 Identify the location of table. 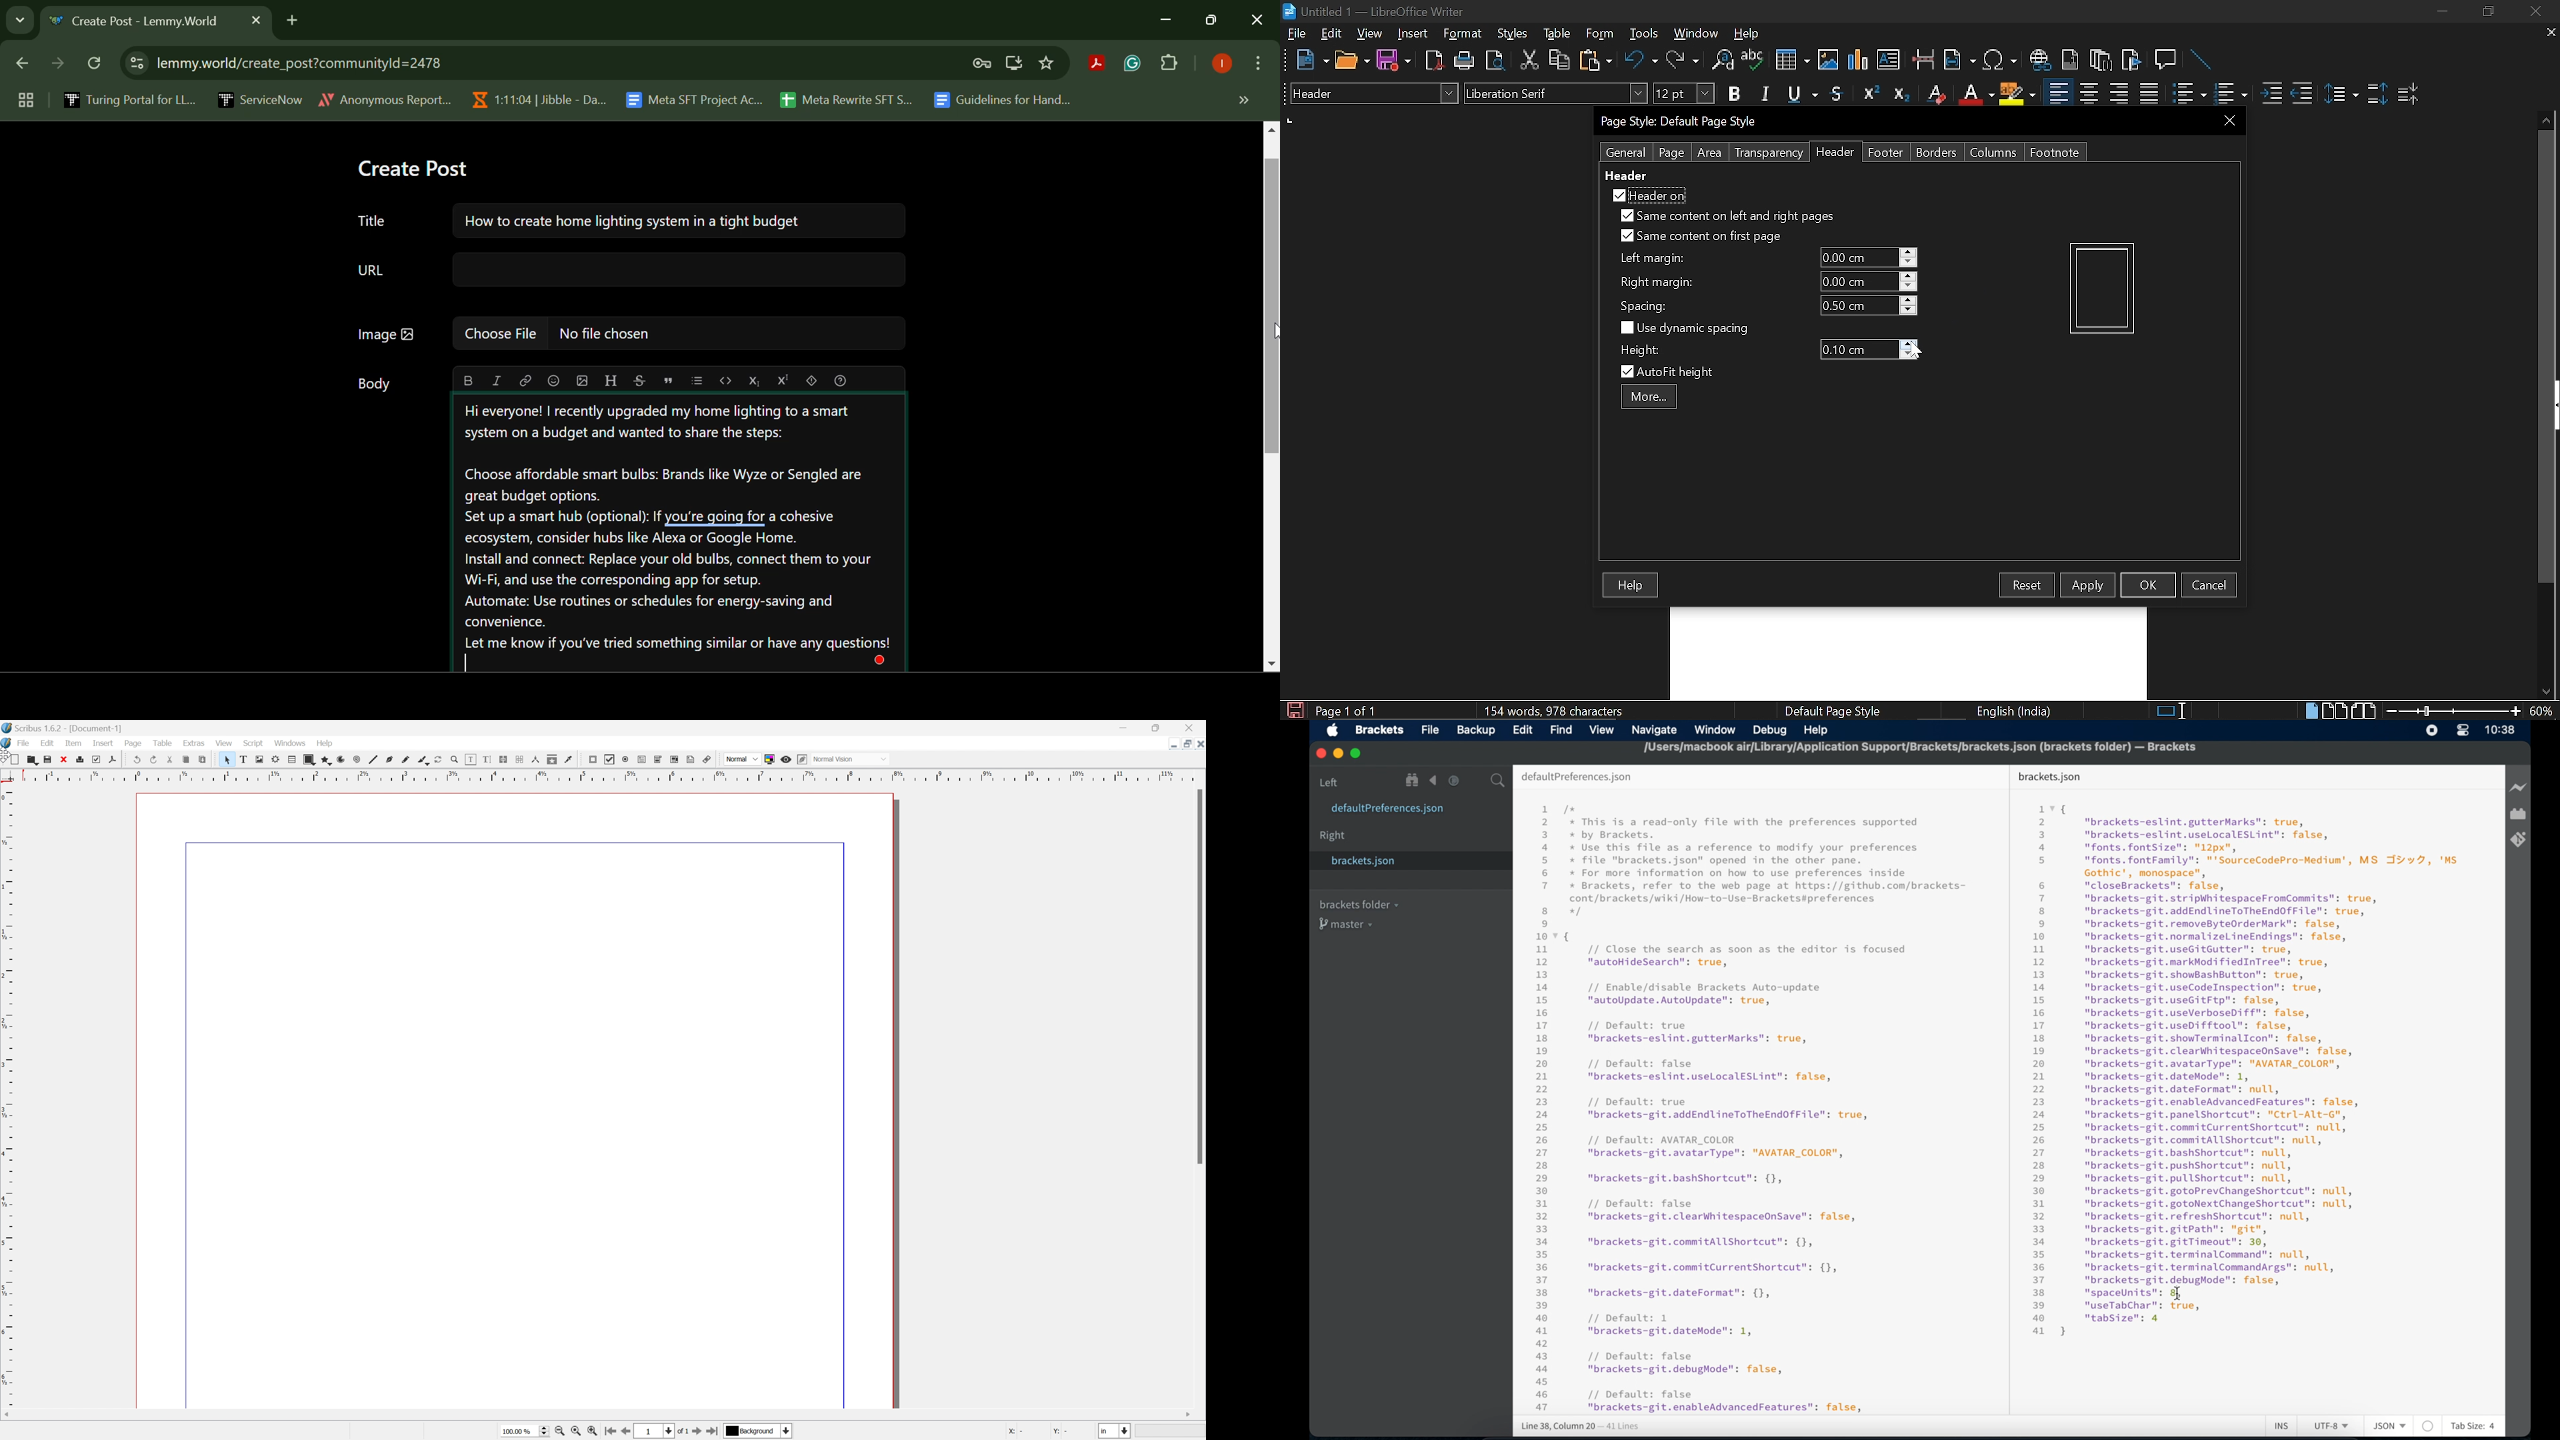
(163, 743).